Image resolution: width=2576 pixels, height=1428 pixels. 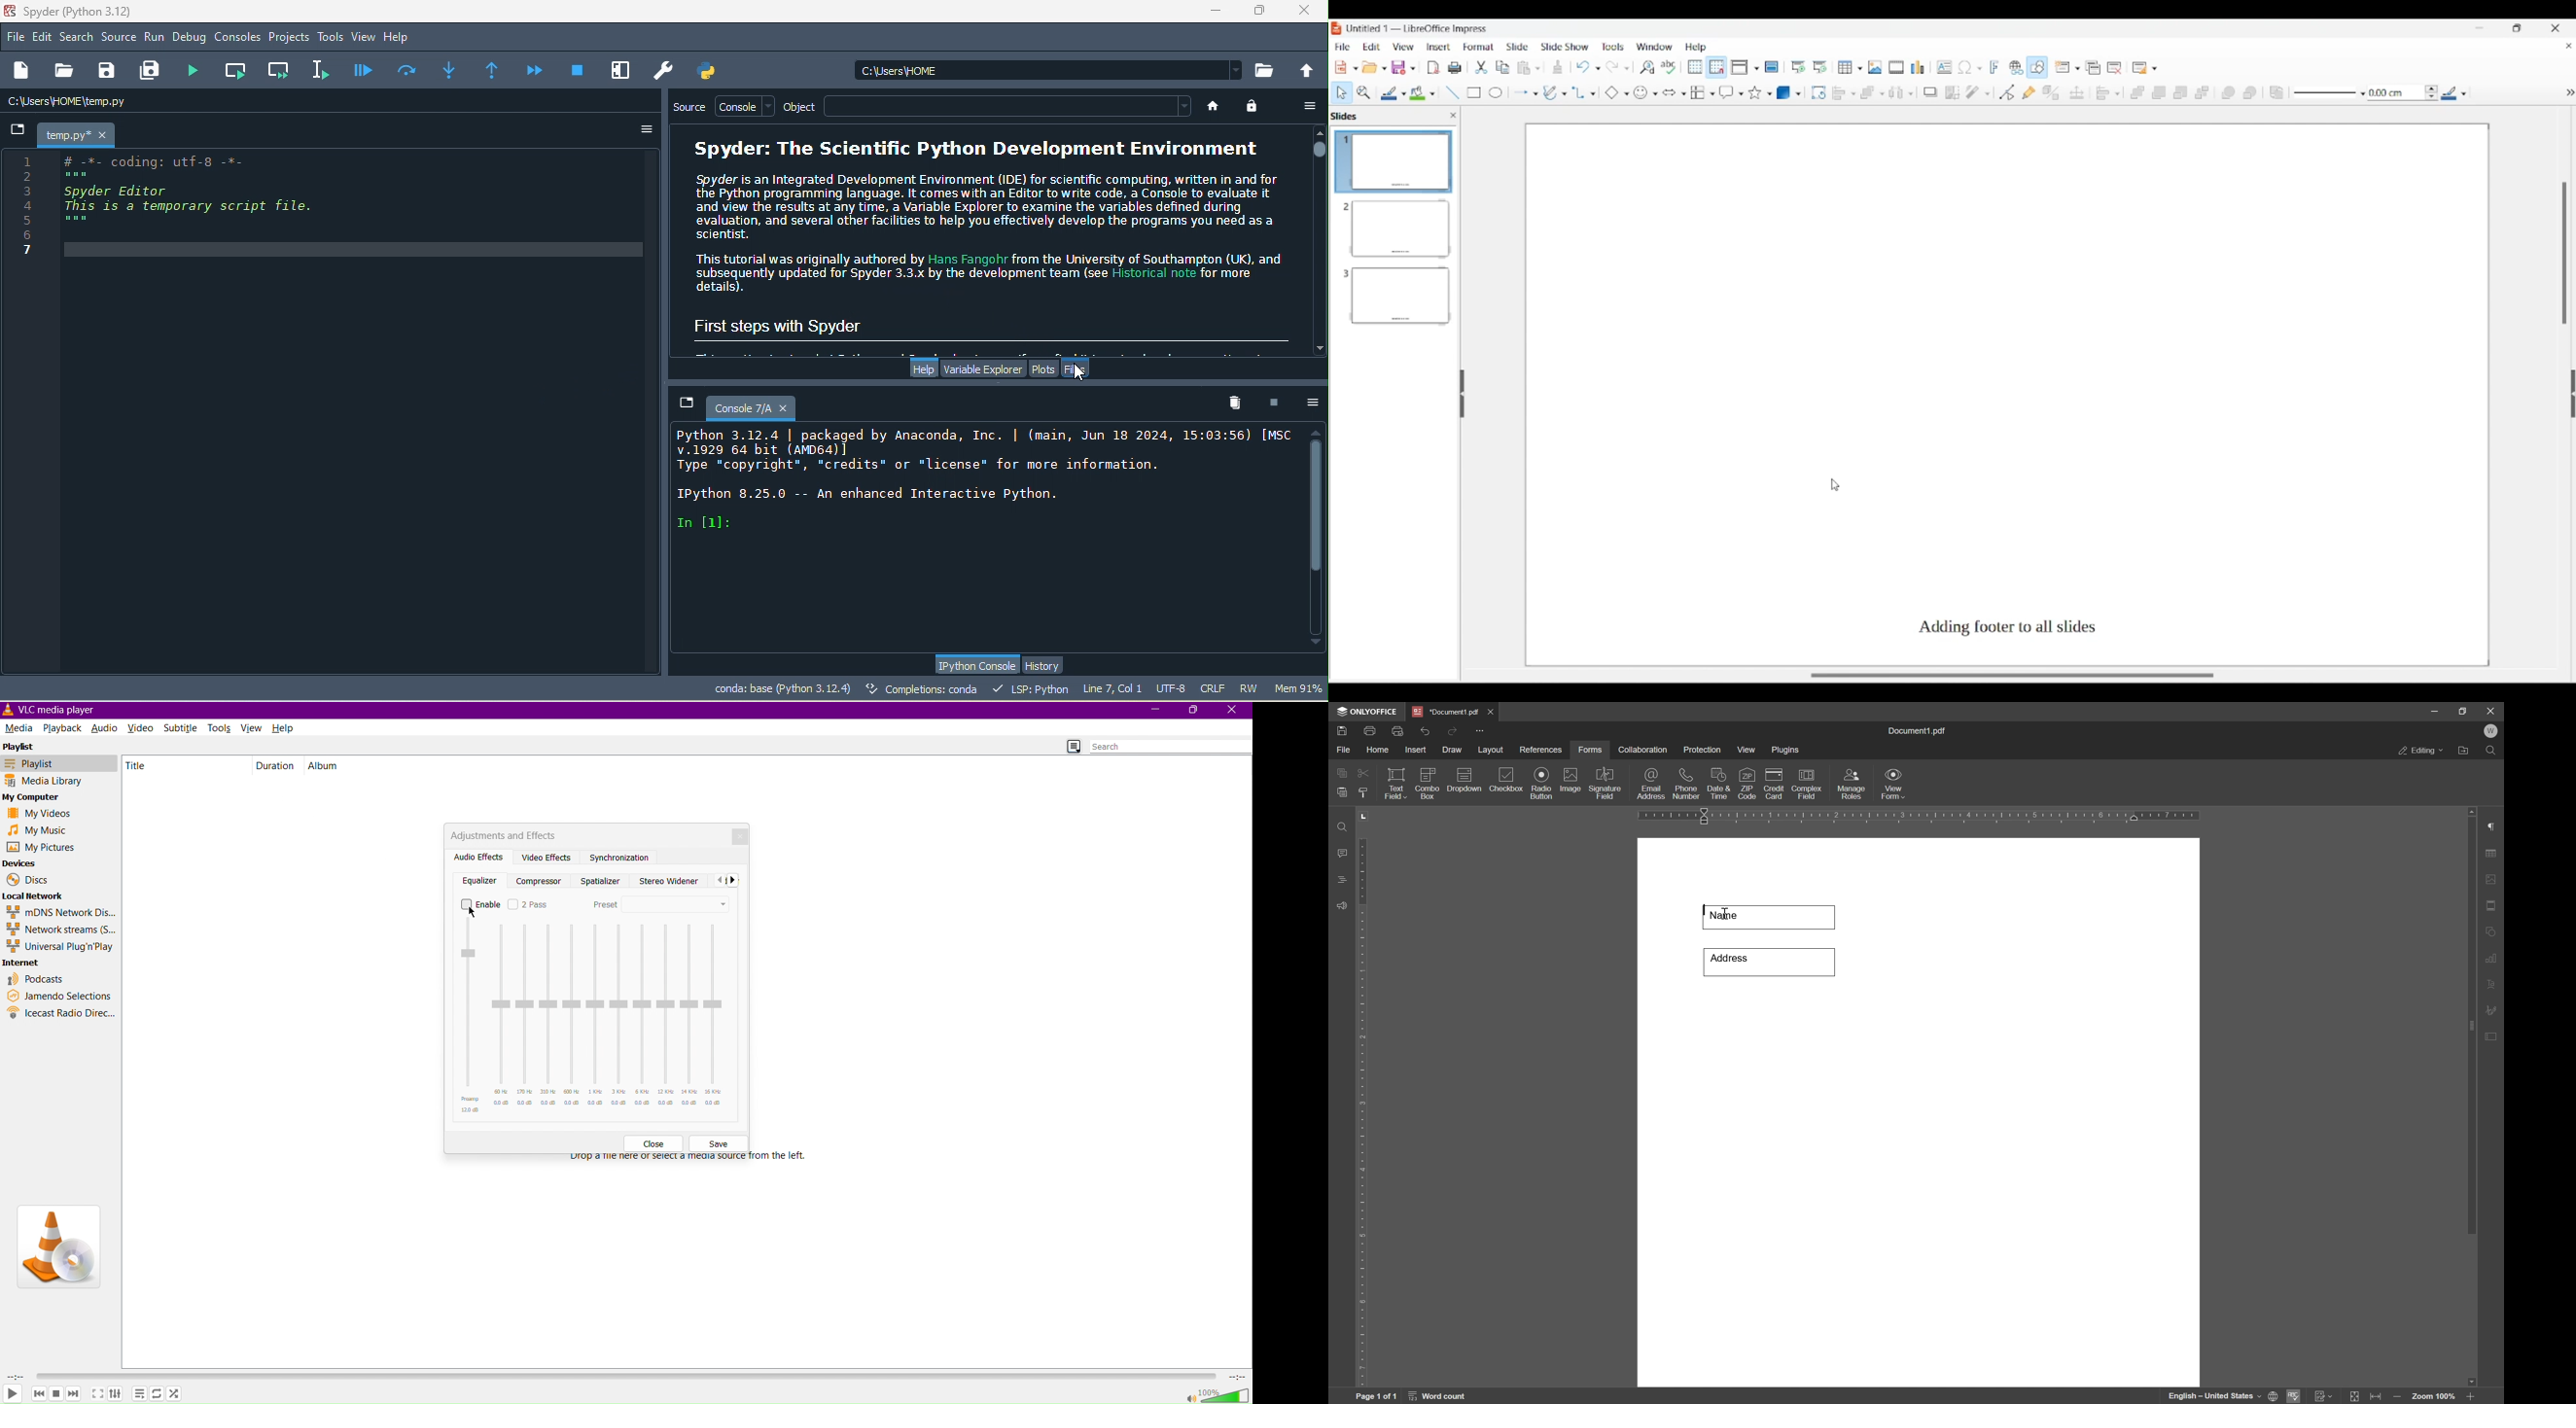 What do you see at coordinates (1930, 92) in the screenshot?
I see `Shadow` at bounding box center [1930, 92].